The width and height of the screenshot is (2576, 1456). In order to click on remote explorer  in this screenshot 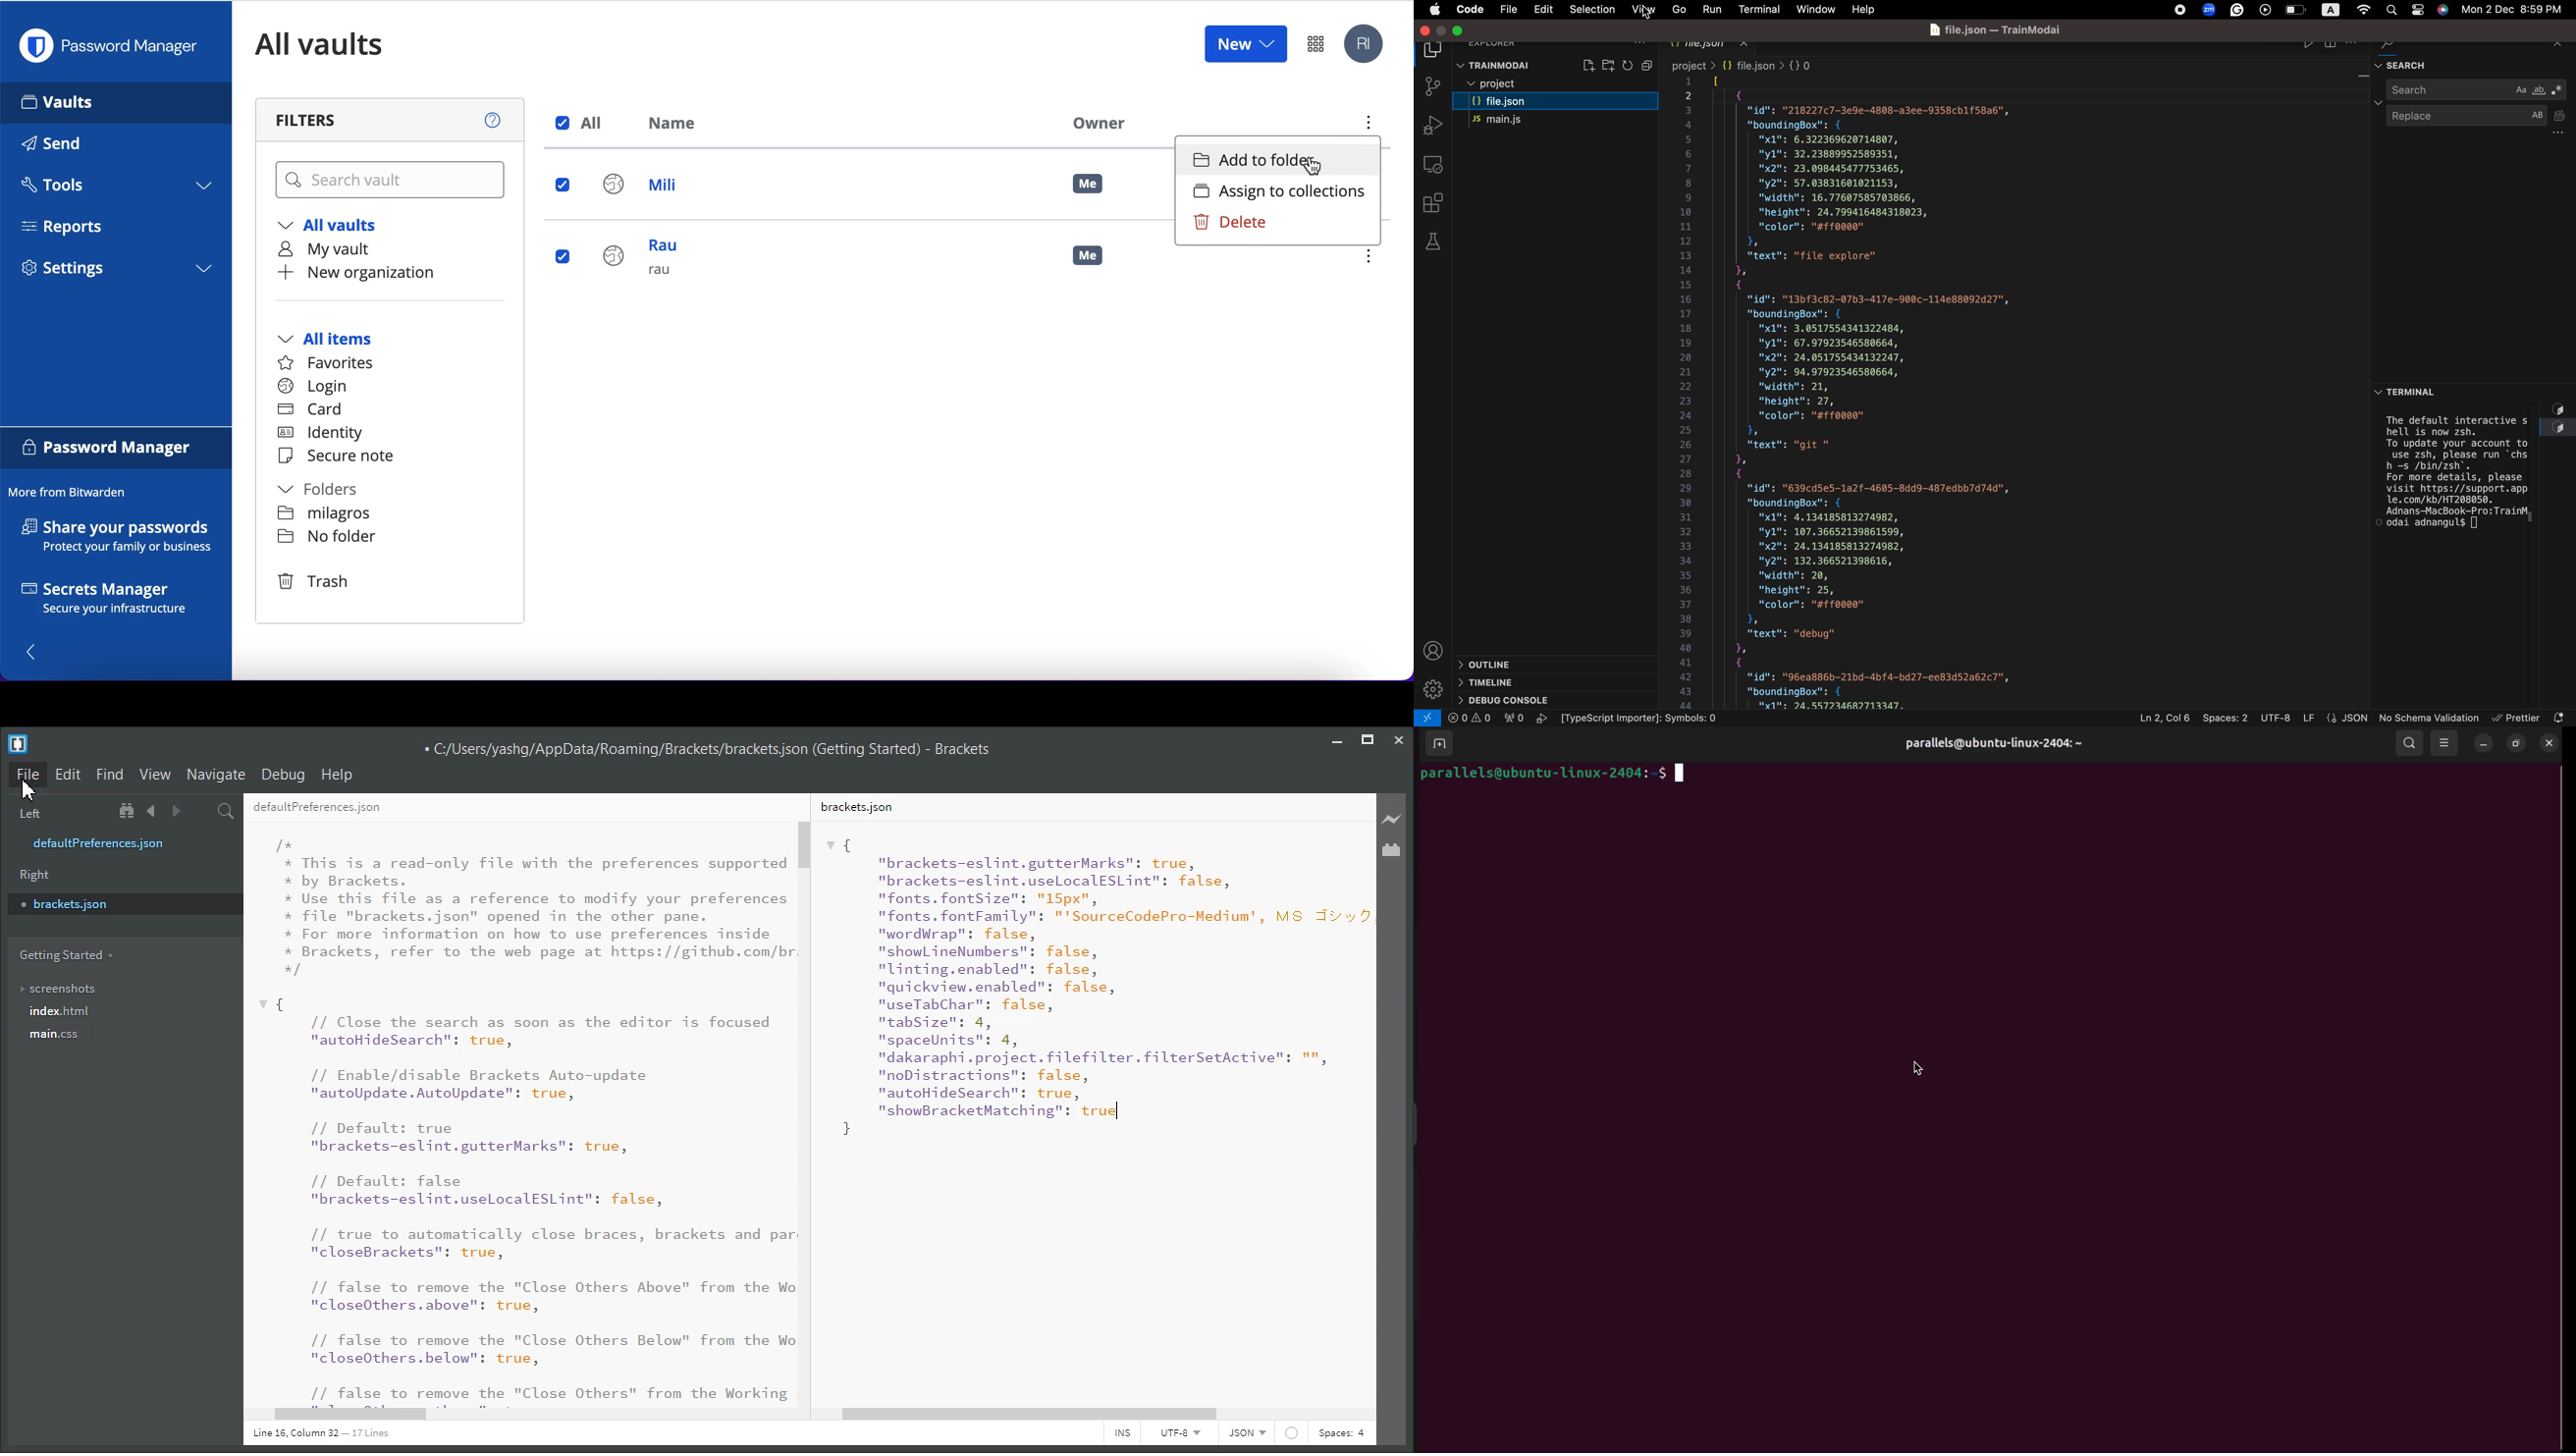, I will do `click(1435, 165)`.